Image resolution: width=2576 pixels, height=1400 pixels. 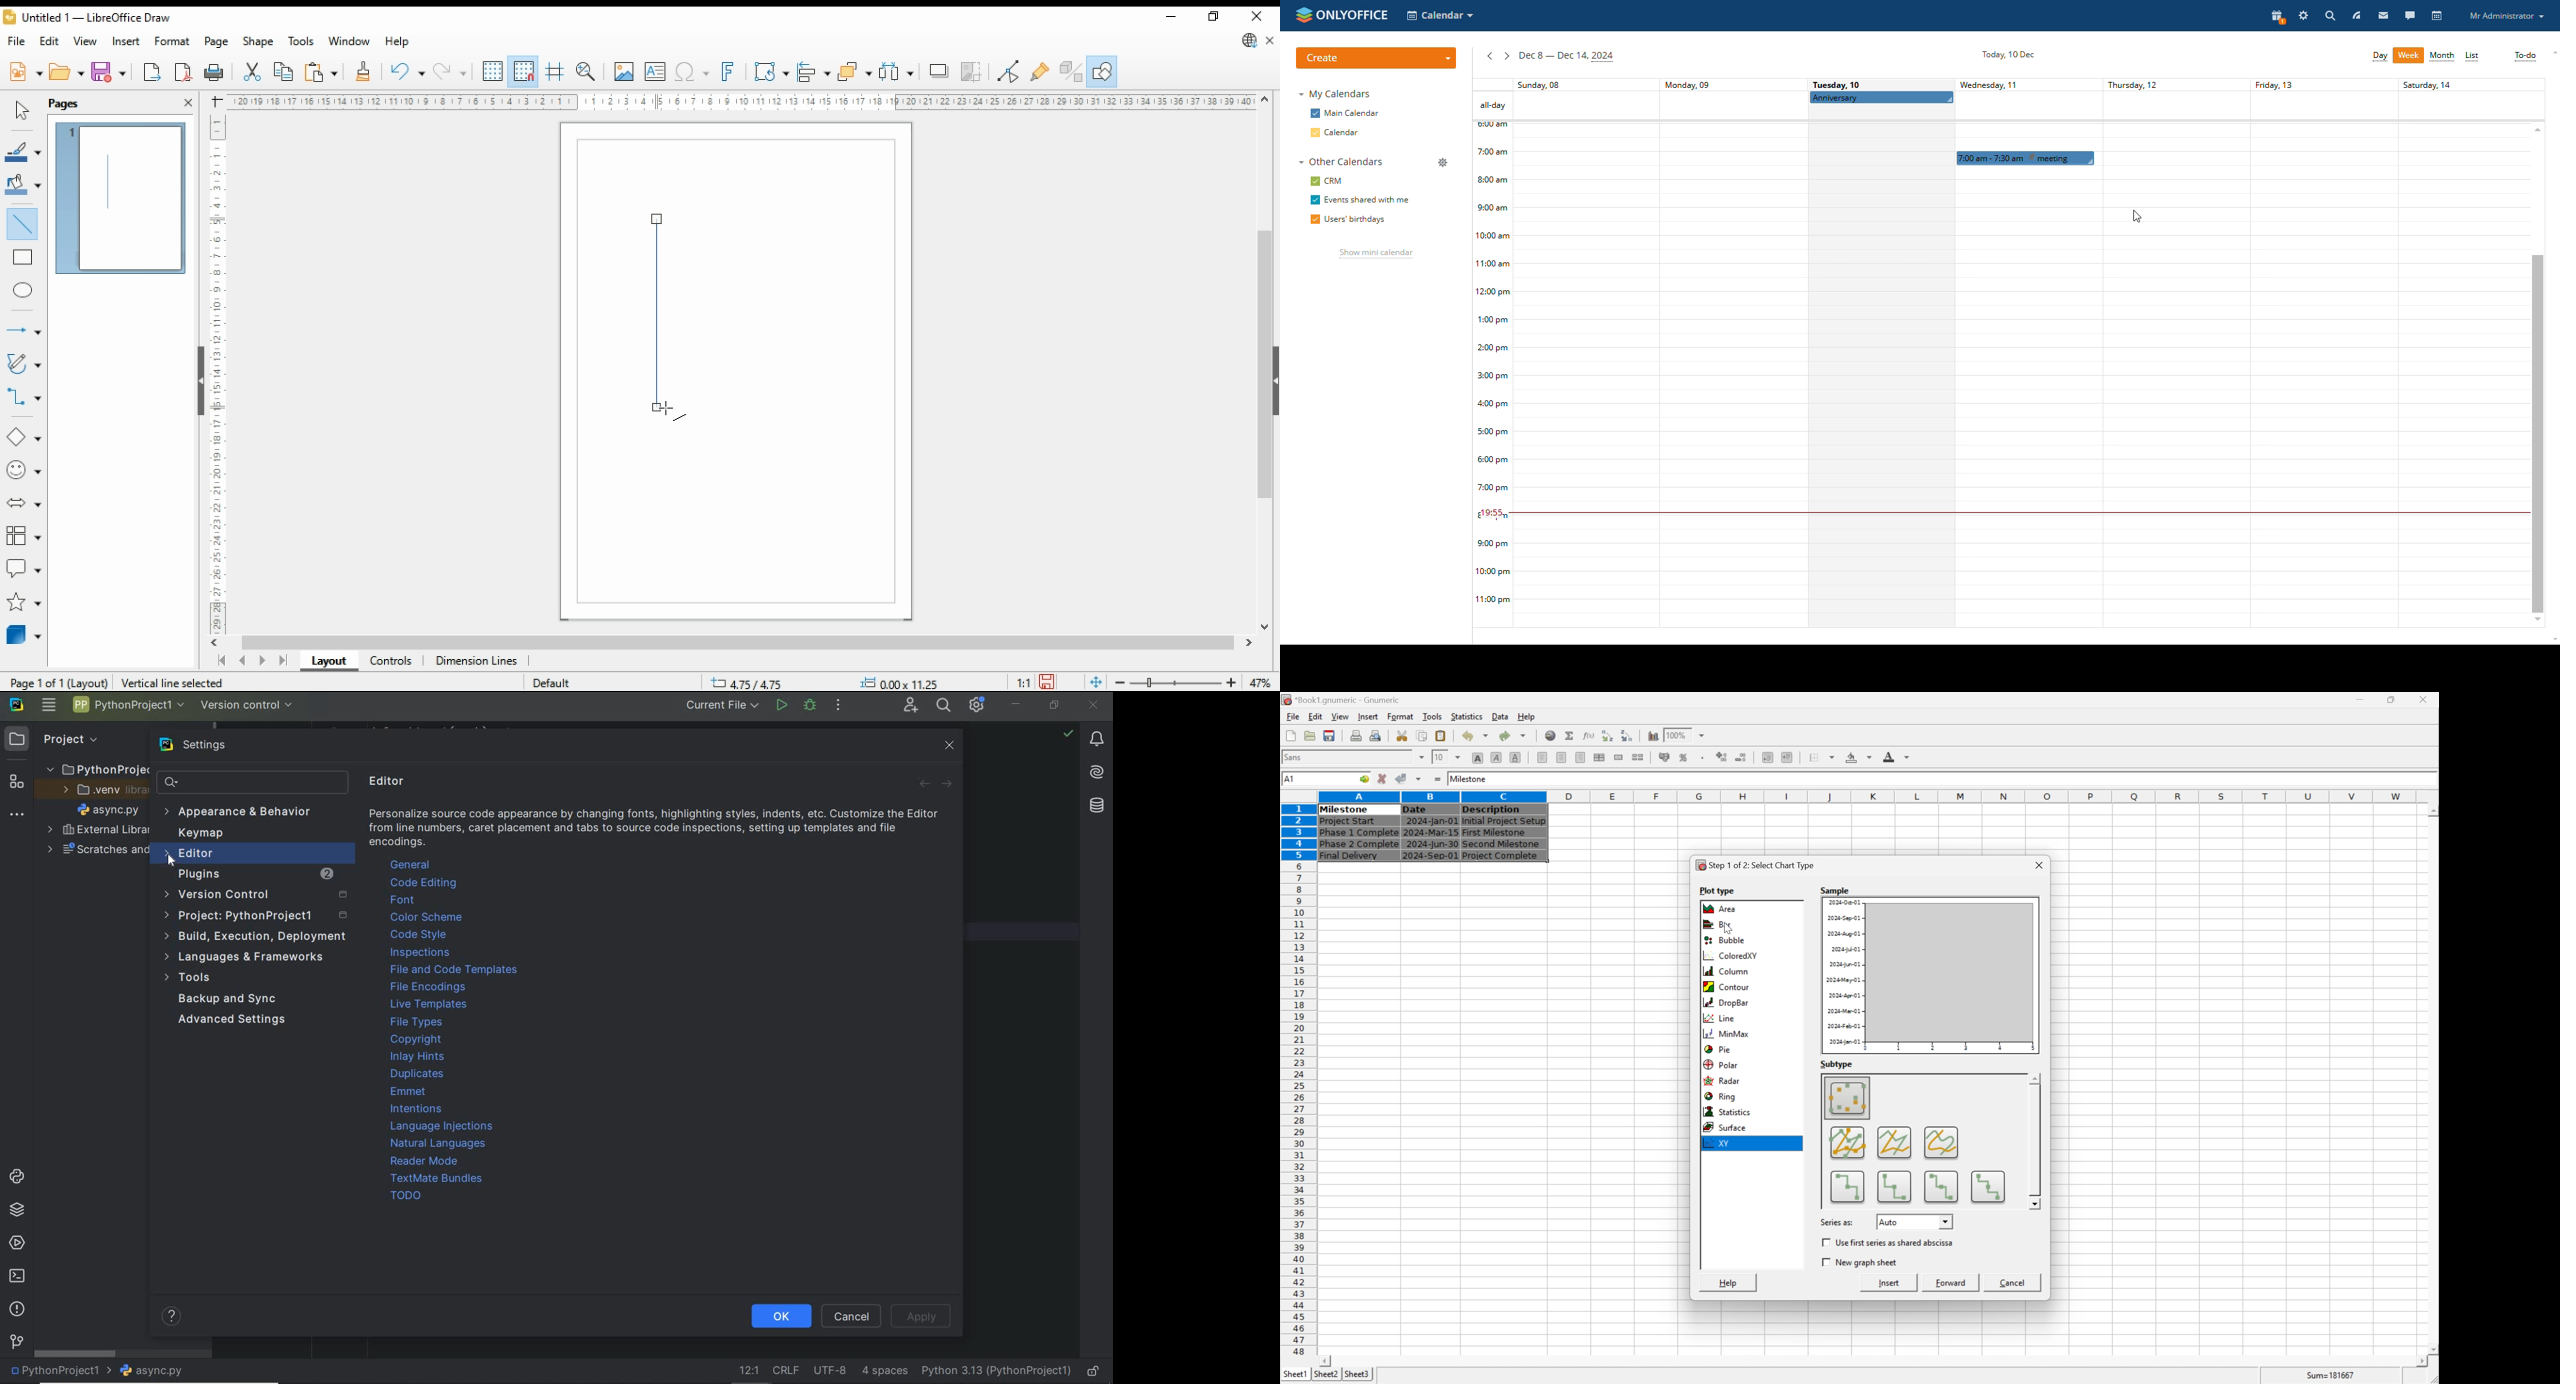 I want to click on insert line, so click(x=22, y=222).